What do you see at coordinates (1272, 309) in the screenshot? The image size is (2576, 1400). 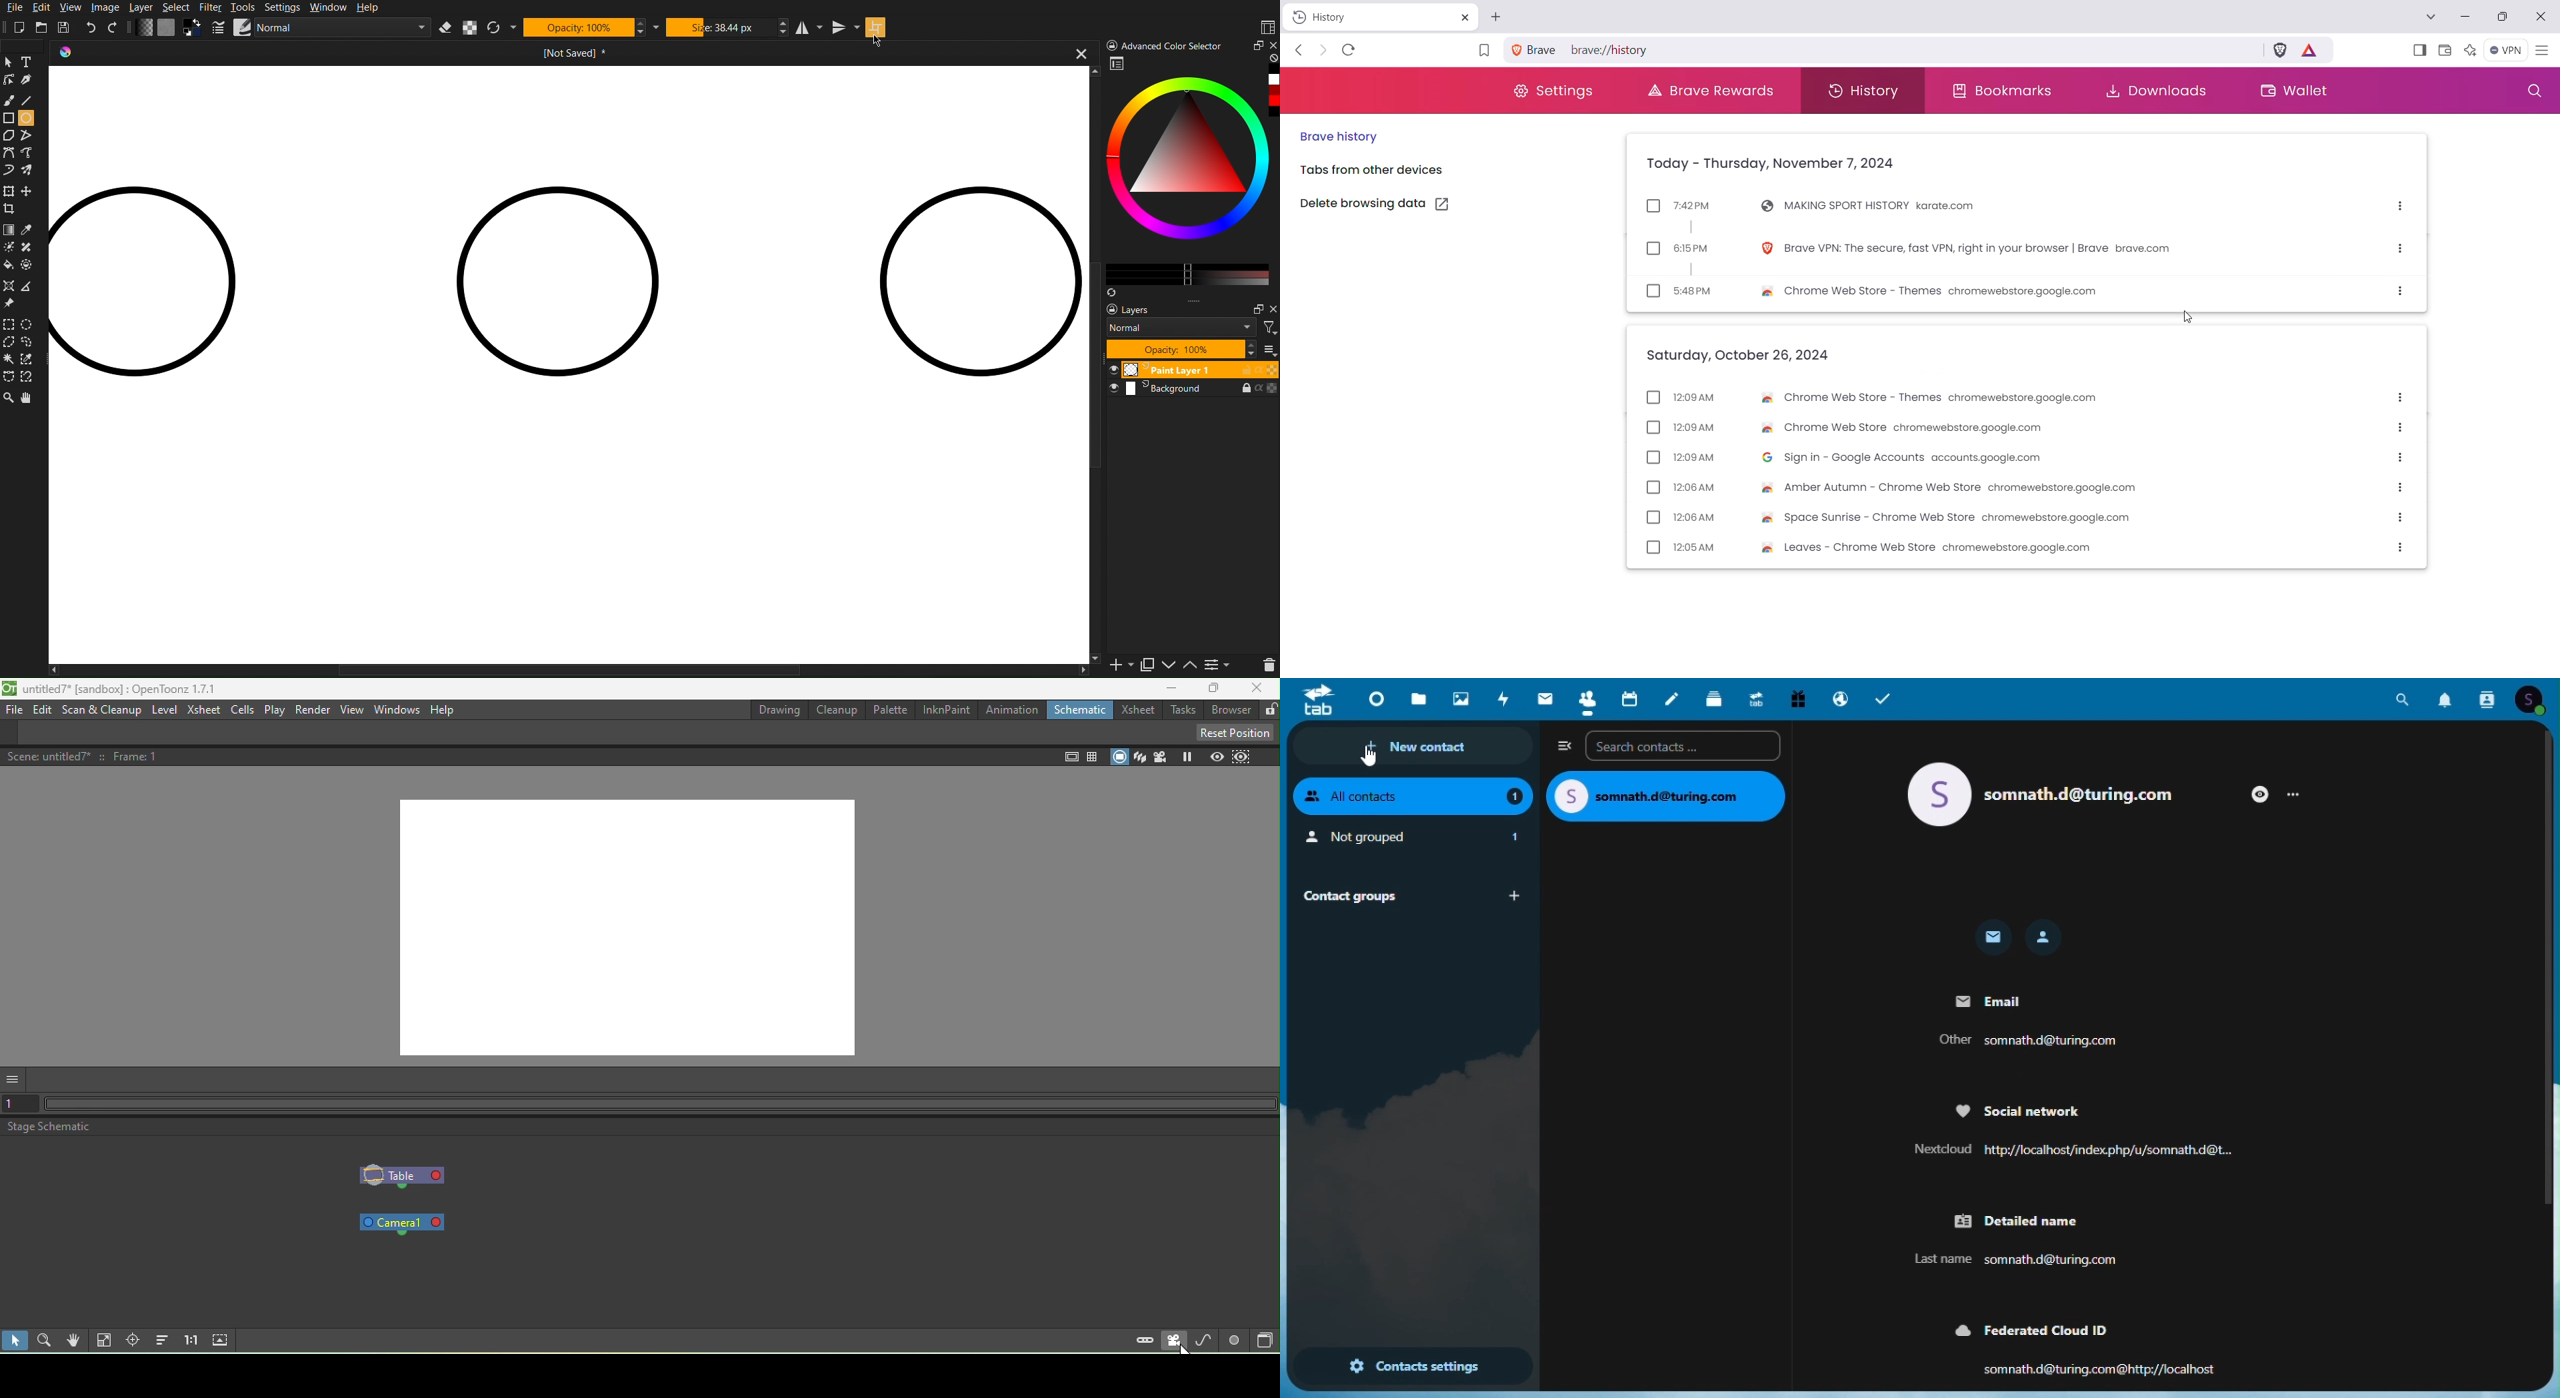 I see `` at bounding box center [1272, 309].